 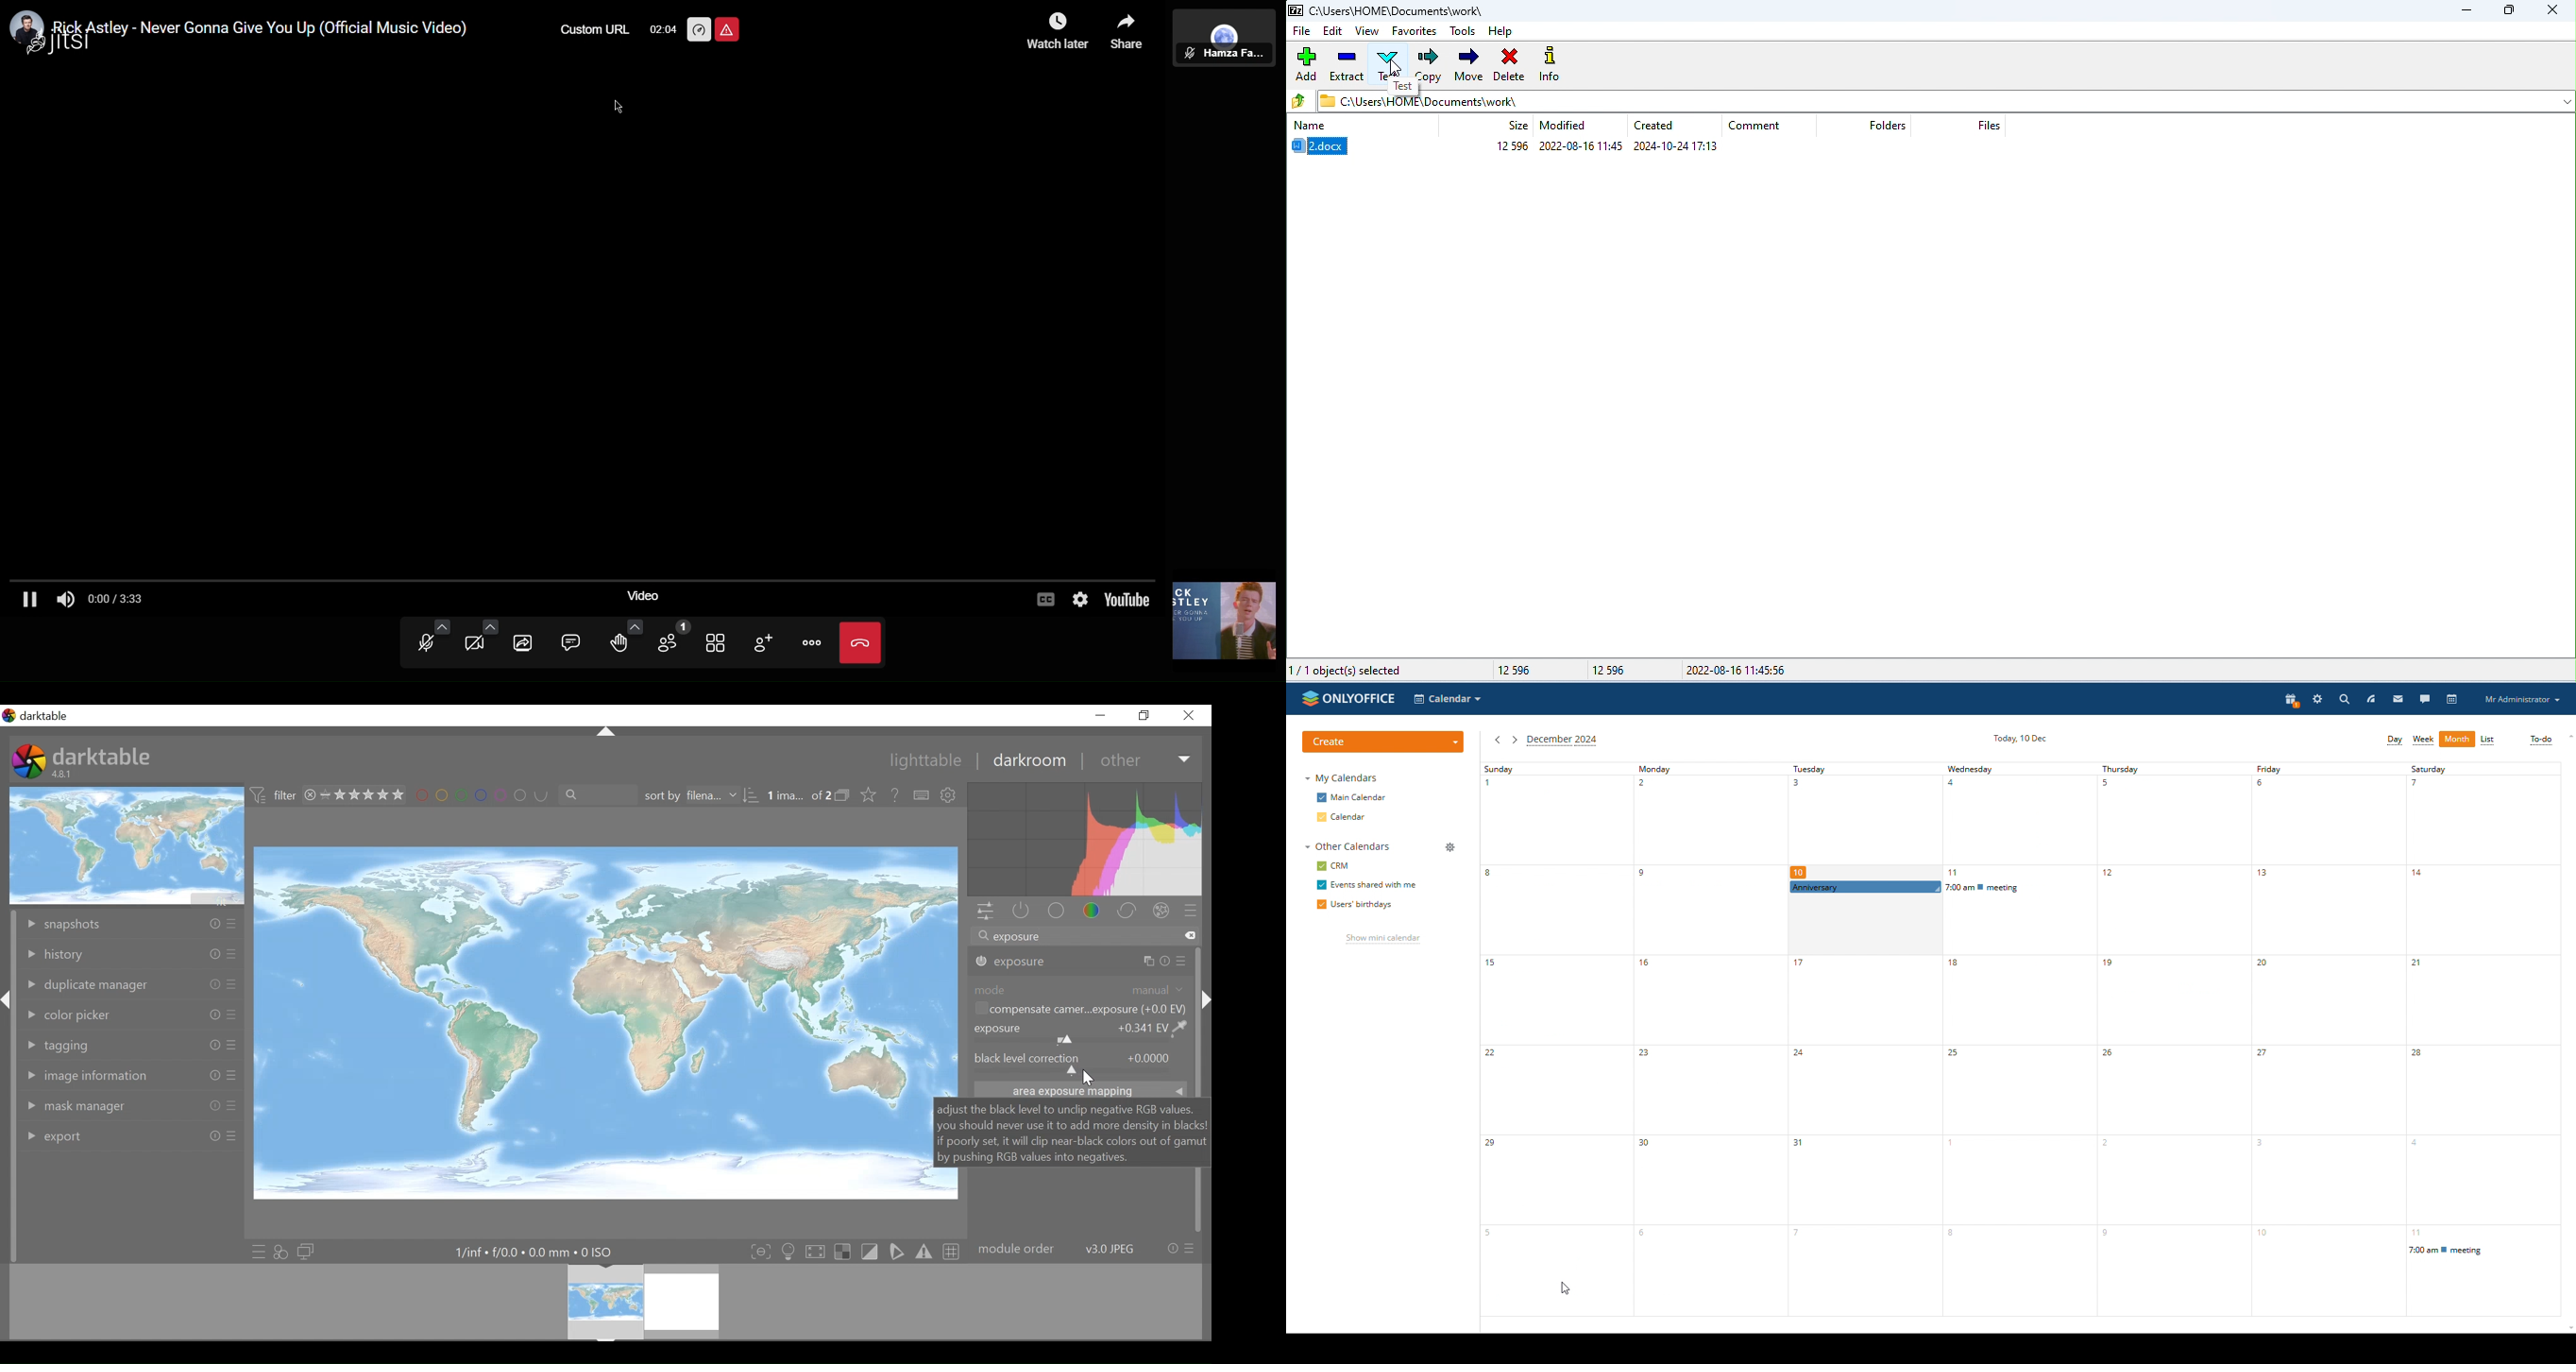 What do you see at coordinates (1080, 1008) in the screenshot?
I see `compensate camera exposure` at bounding box center [1080, 1008].